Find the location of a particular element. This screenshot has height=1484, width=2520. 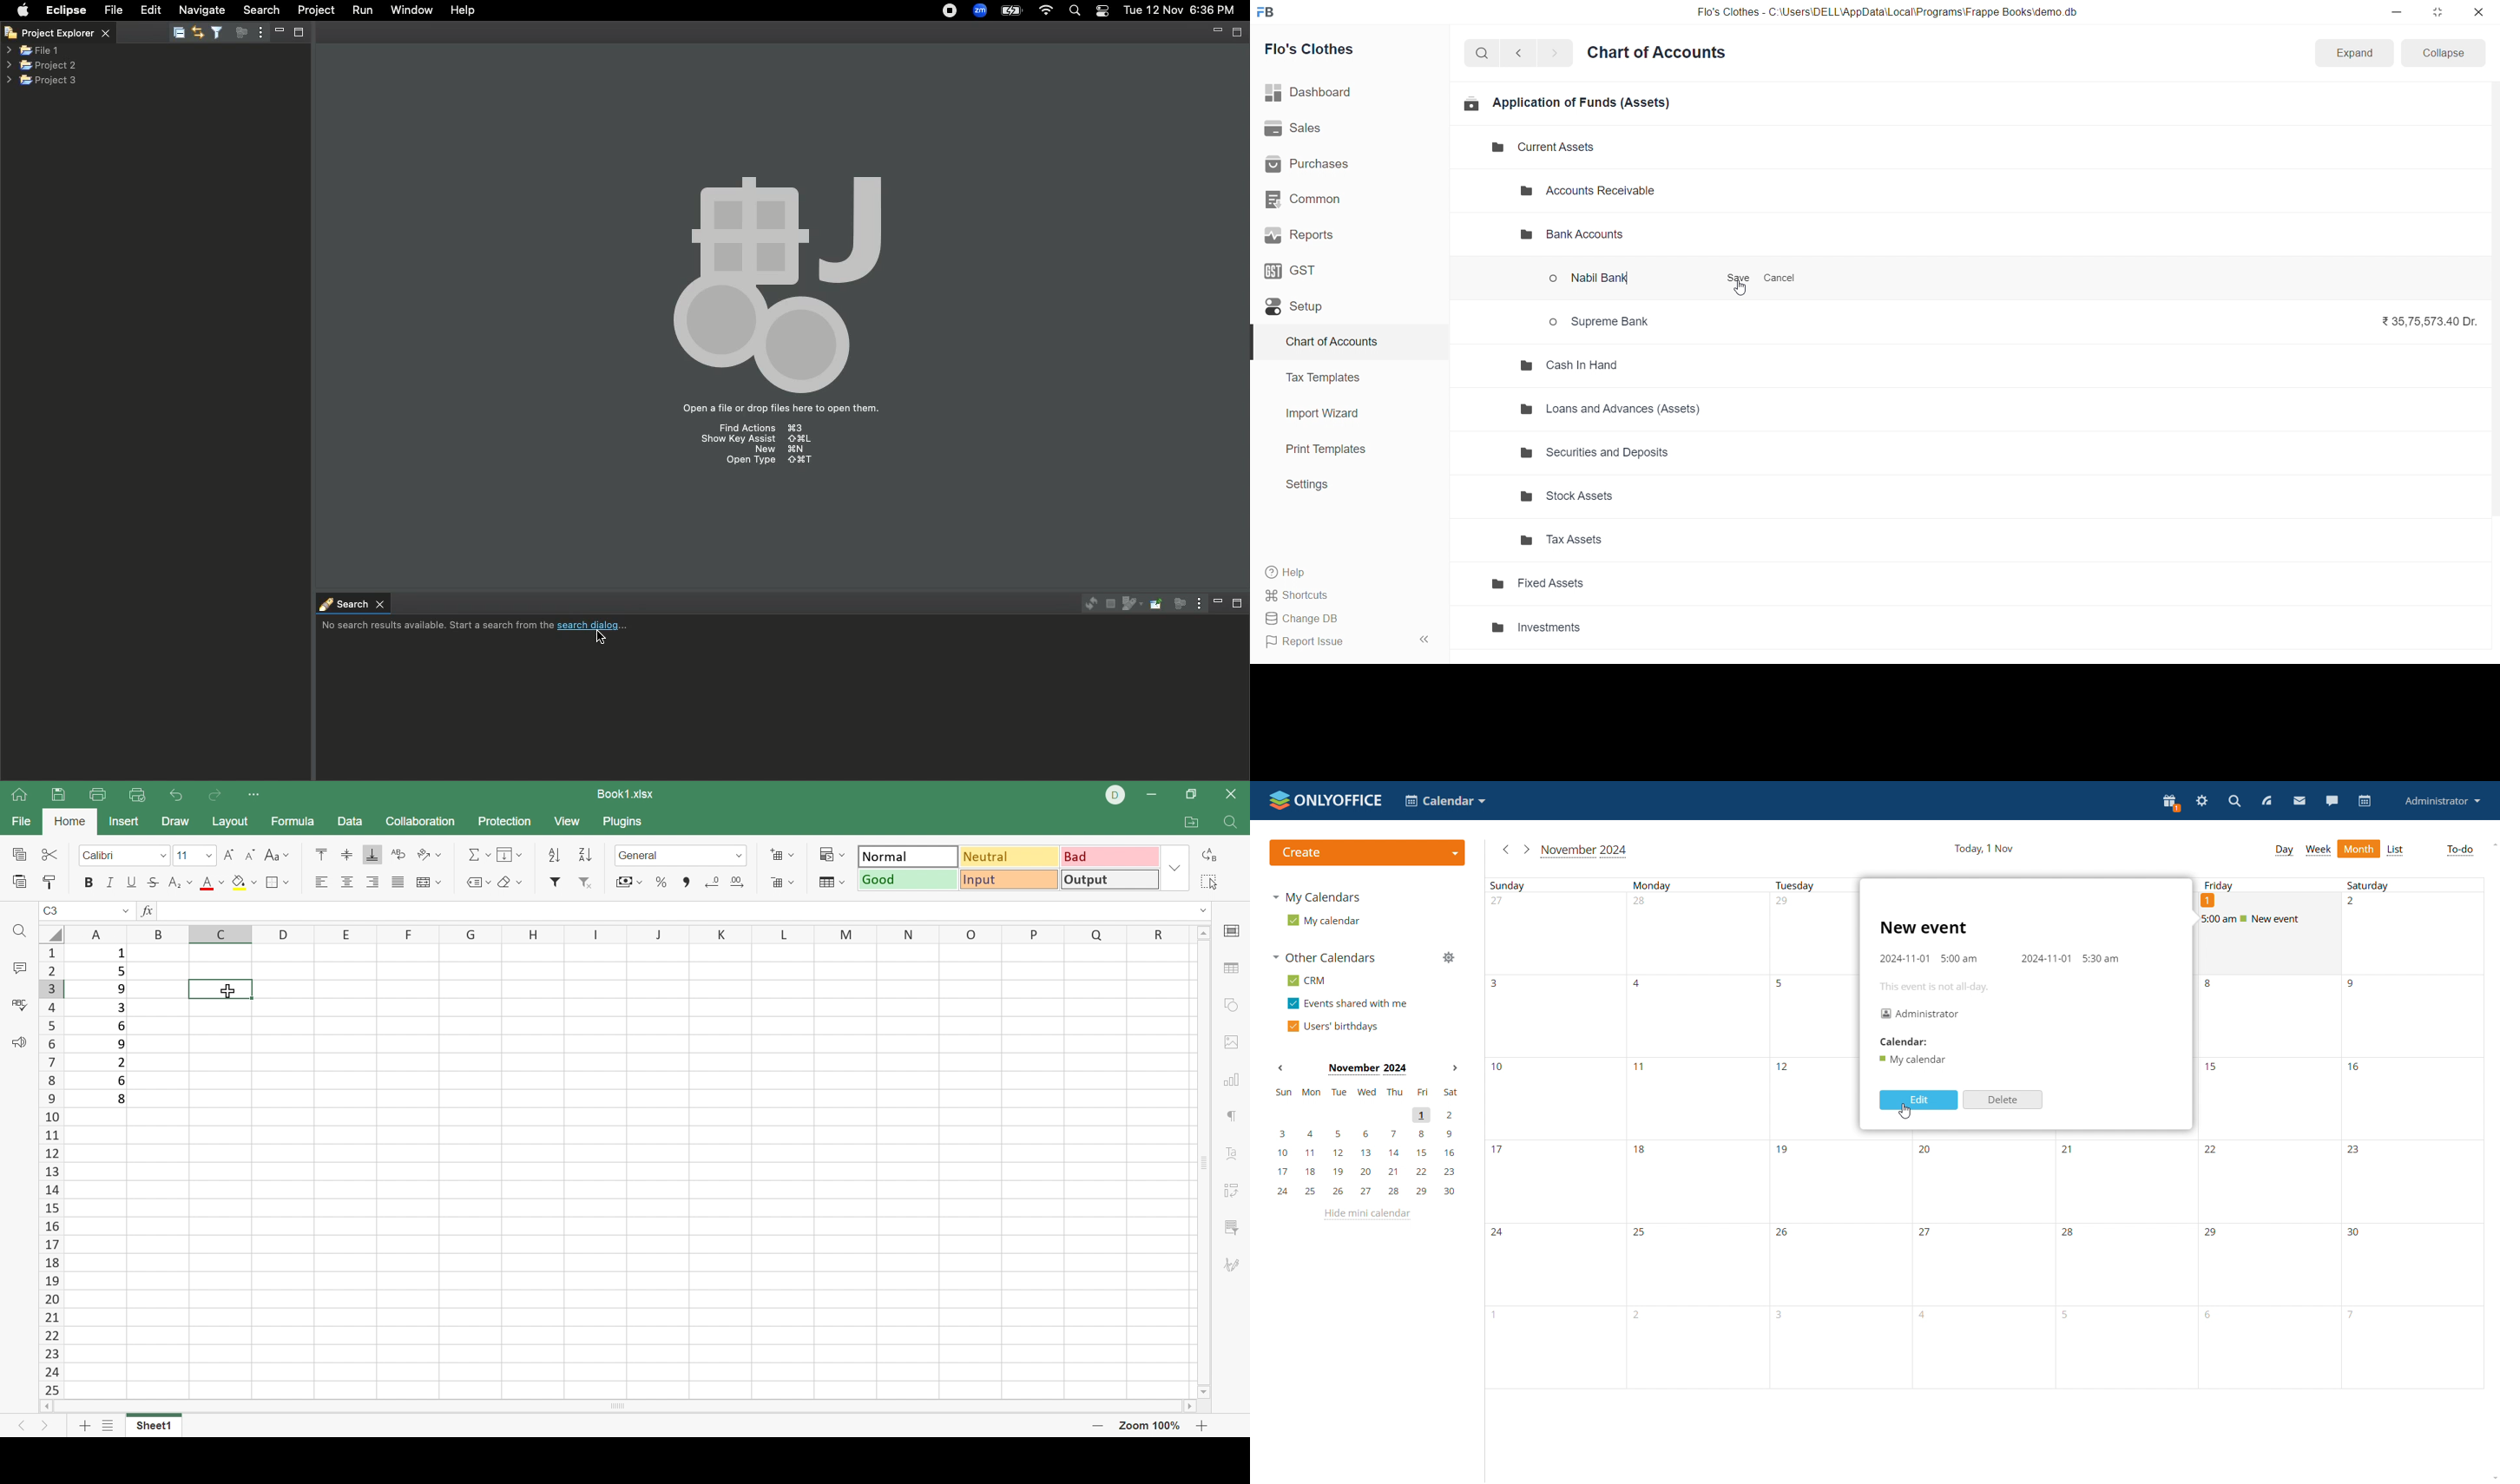

Decrement font size is located at coordinates (252, 855).